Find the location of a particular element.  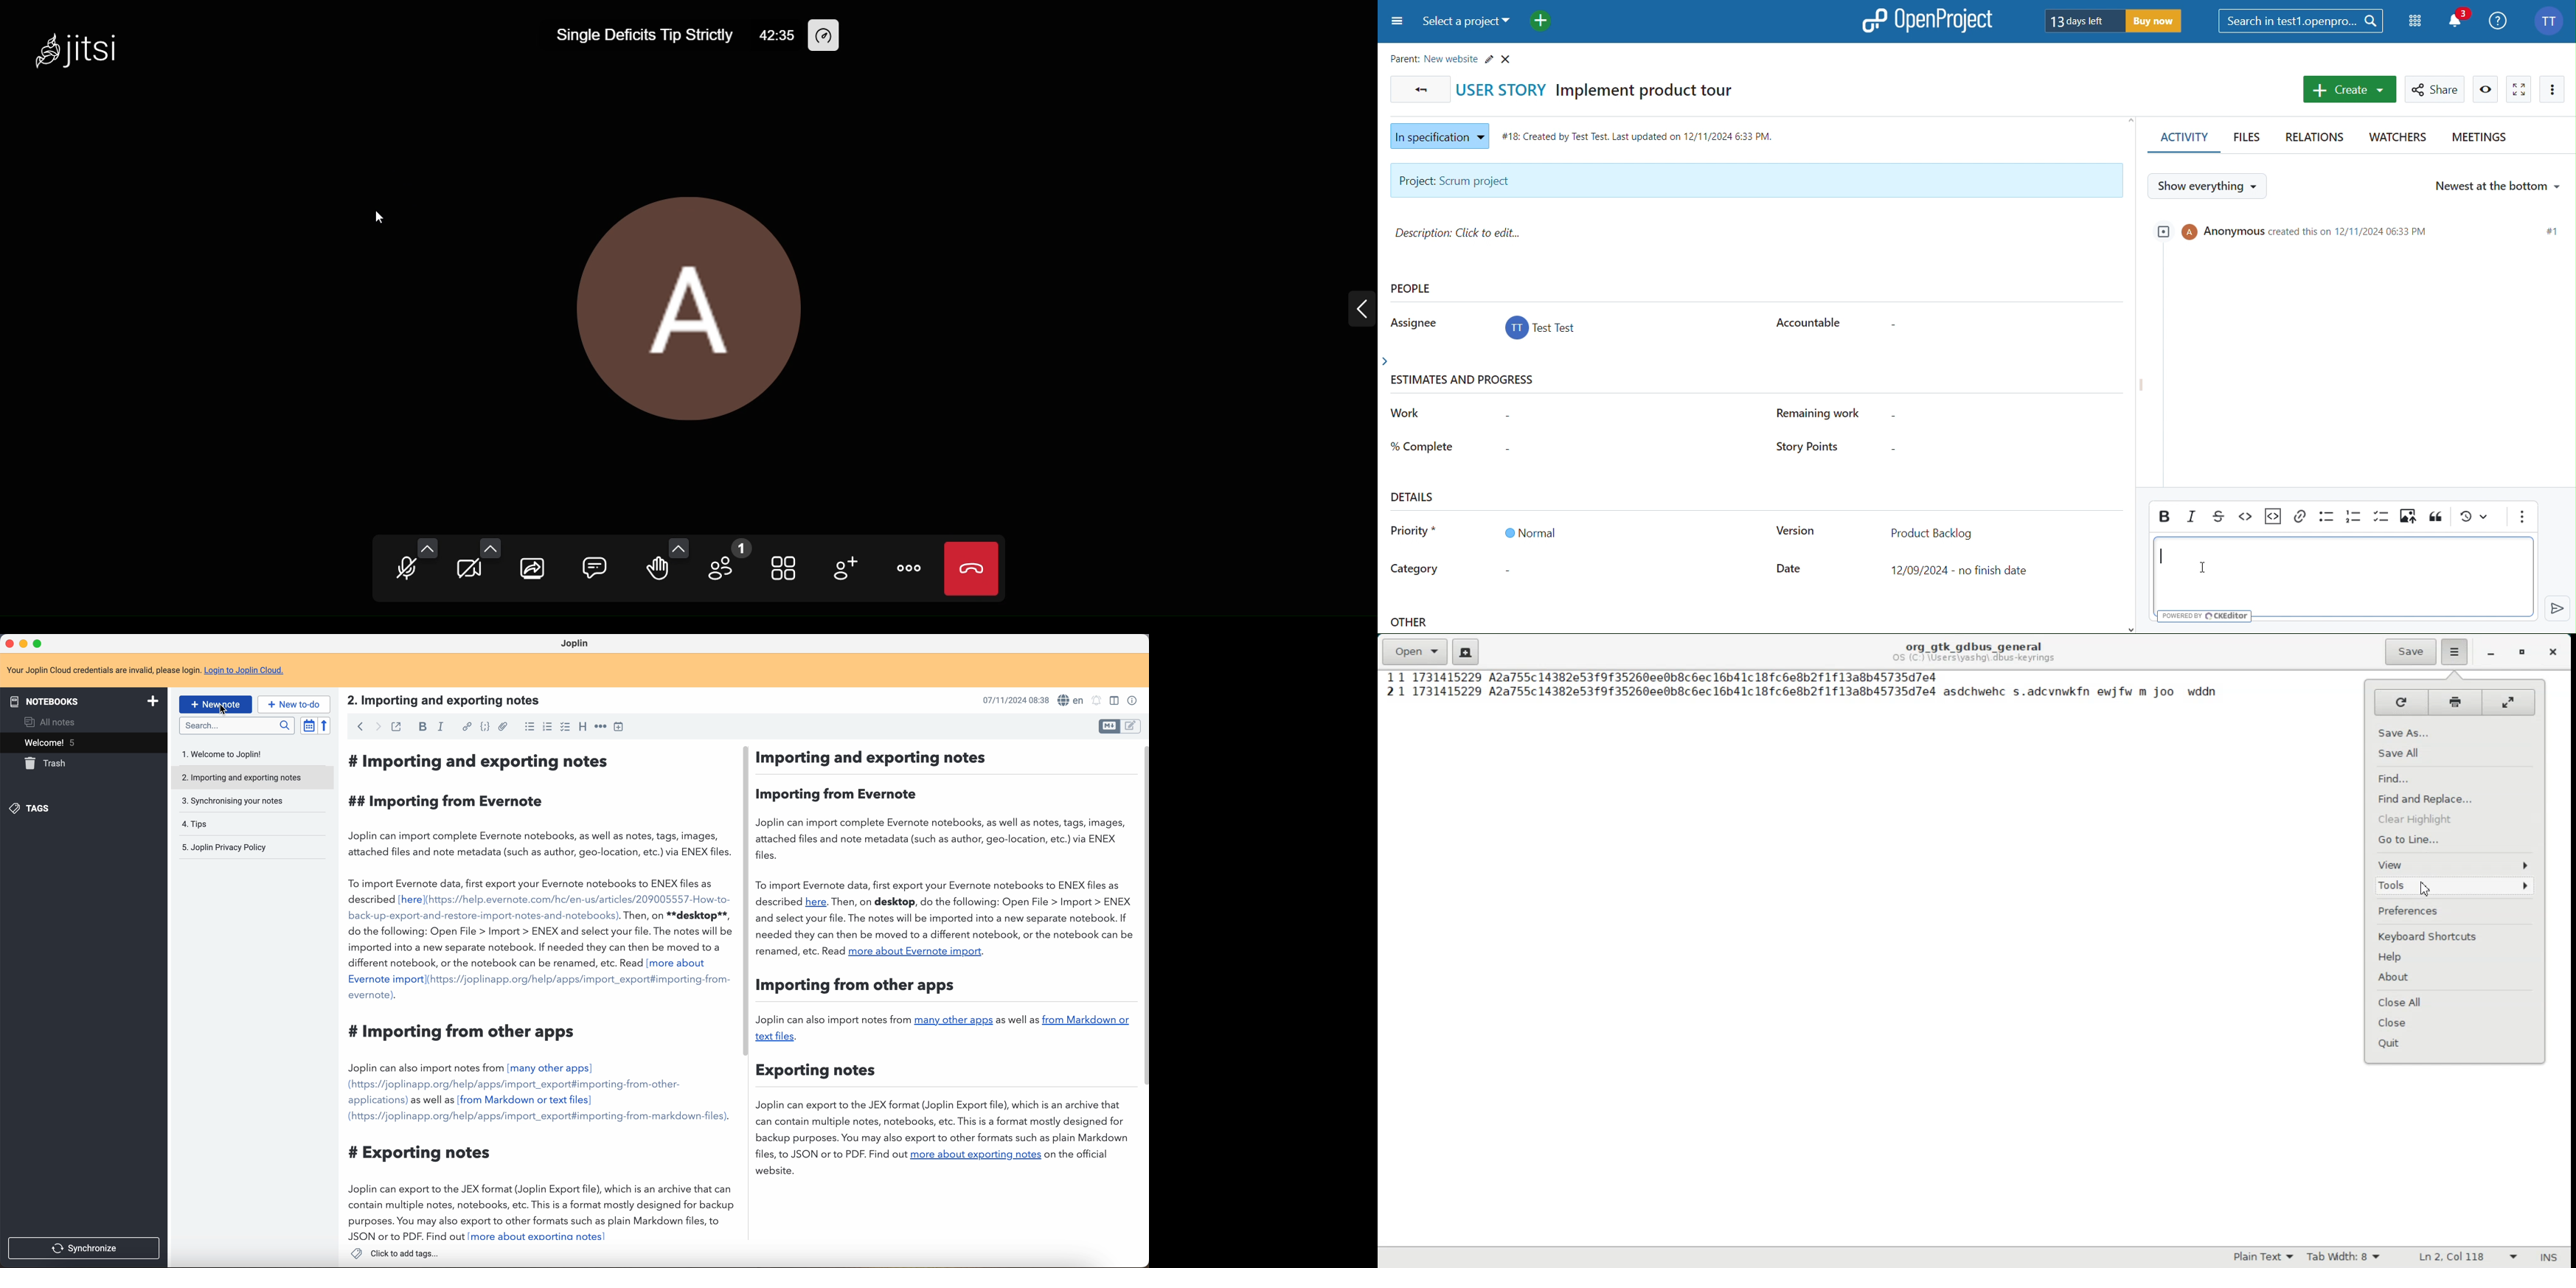

View is located at coordinates (2487, 89).